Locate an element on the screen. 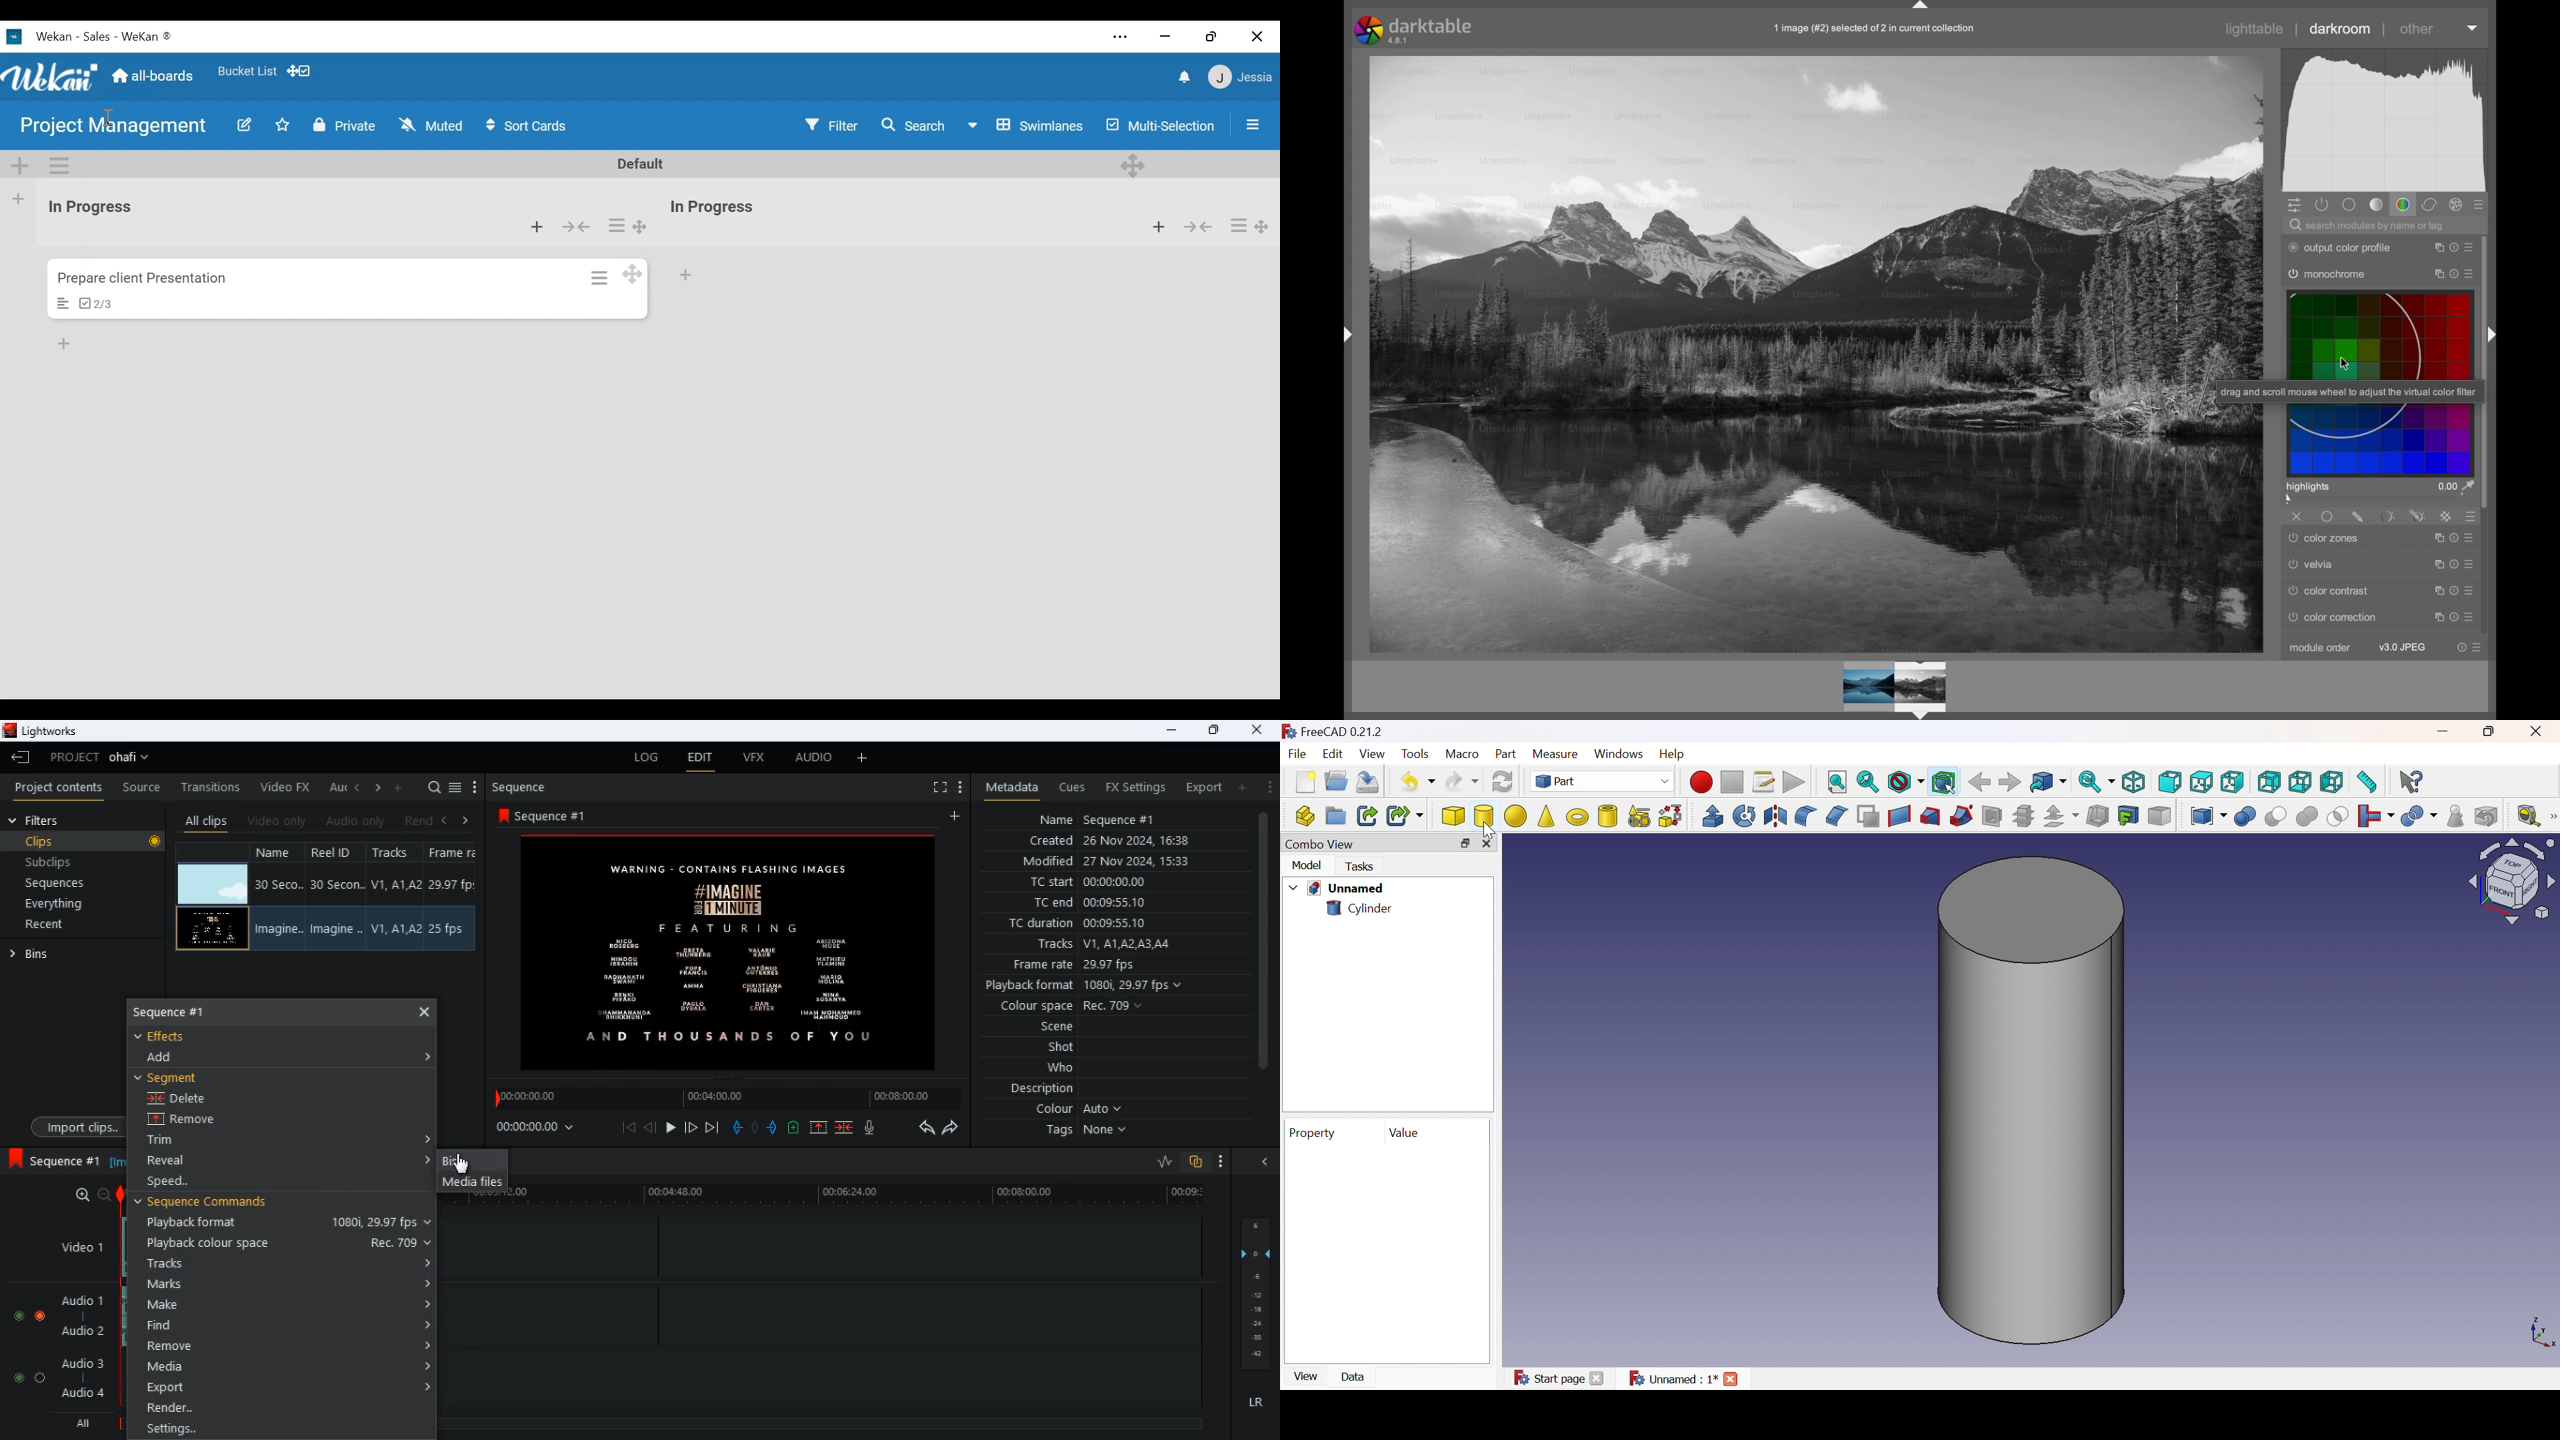 The width and height of the screenshot is (2576, 1456). Create part is located at coordinates (1304, 815).